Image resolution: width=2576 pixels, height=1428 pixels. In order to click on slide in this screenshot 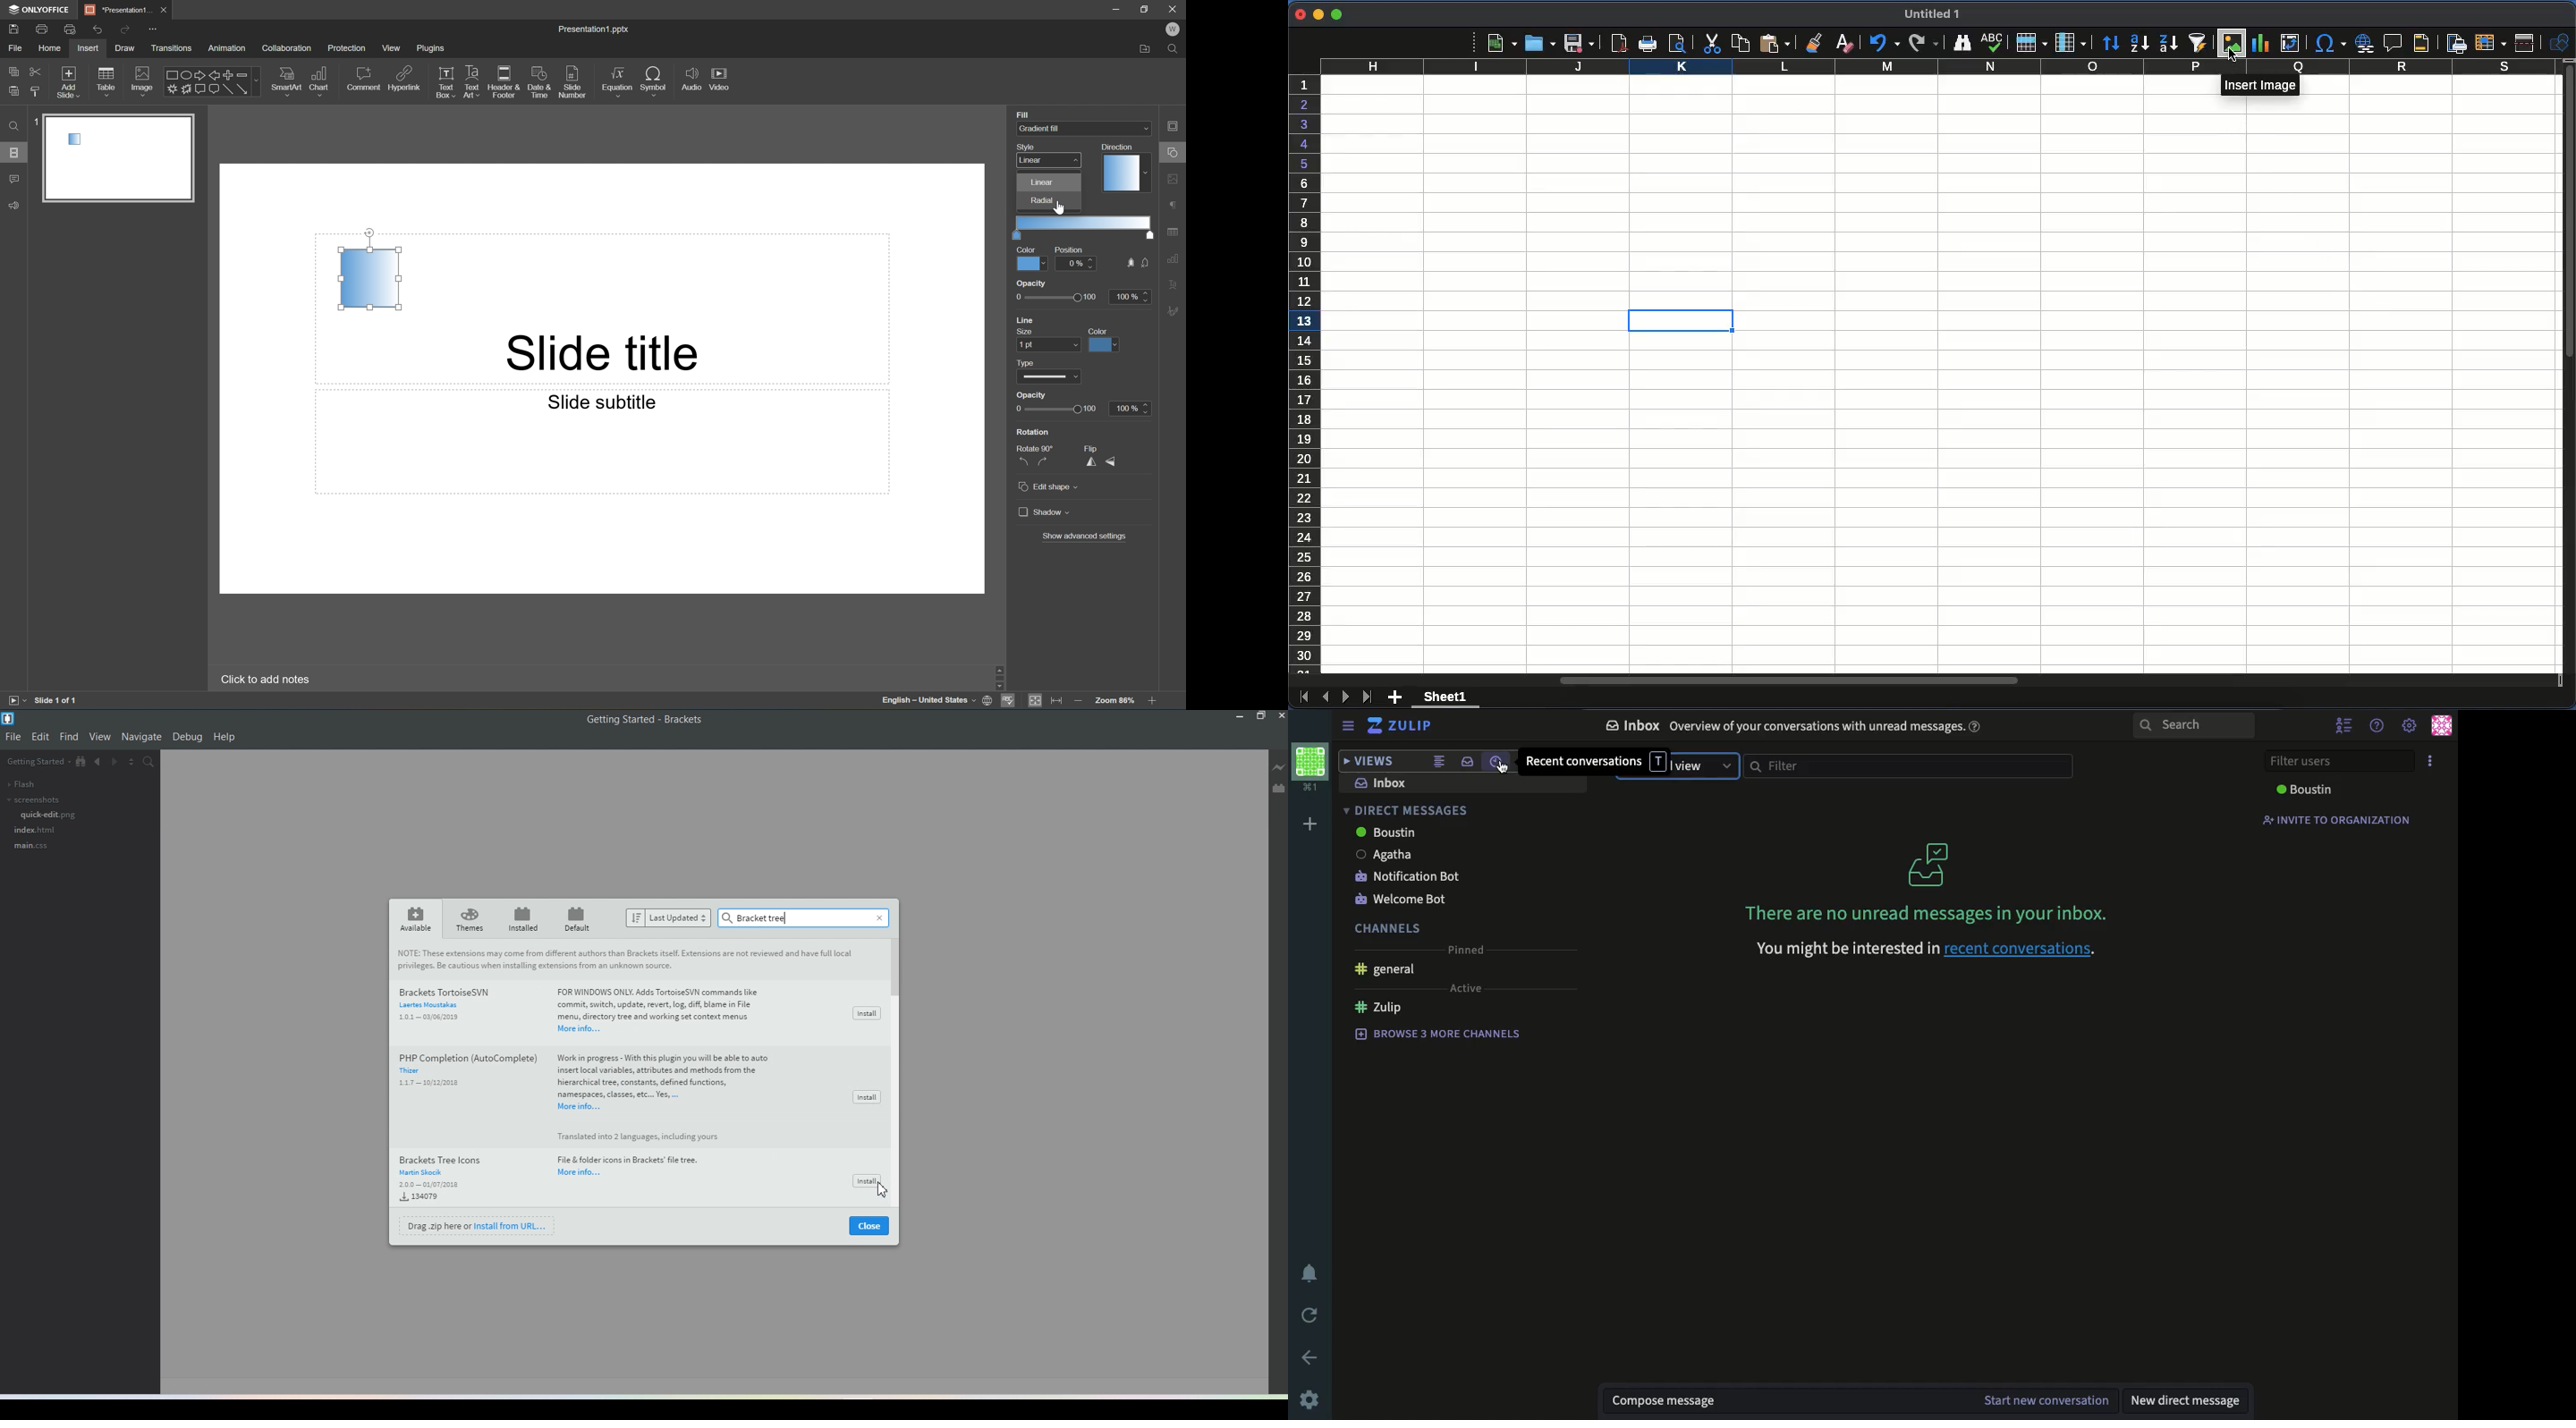, I will do `click(119, 159)`.